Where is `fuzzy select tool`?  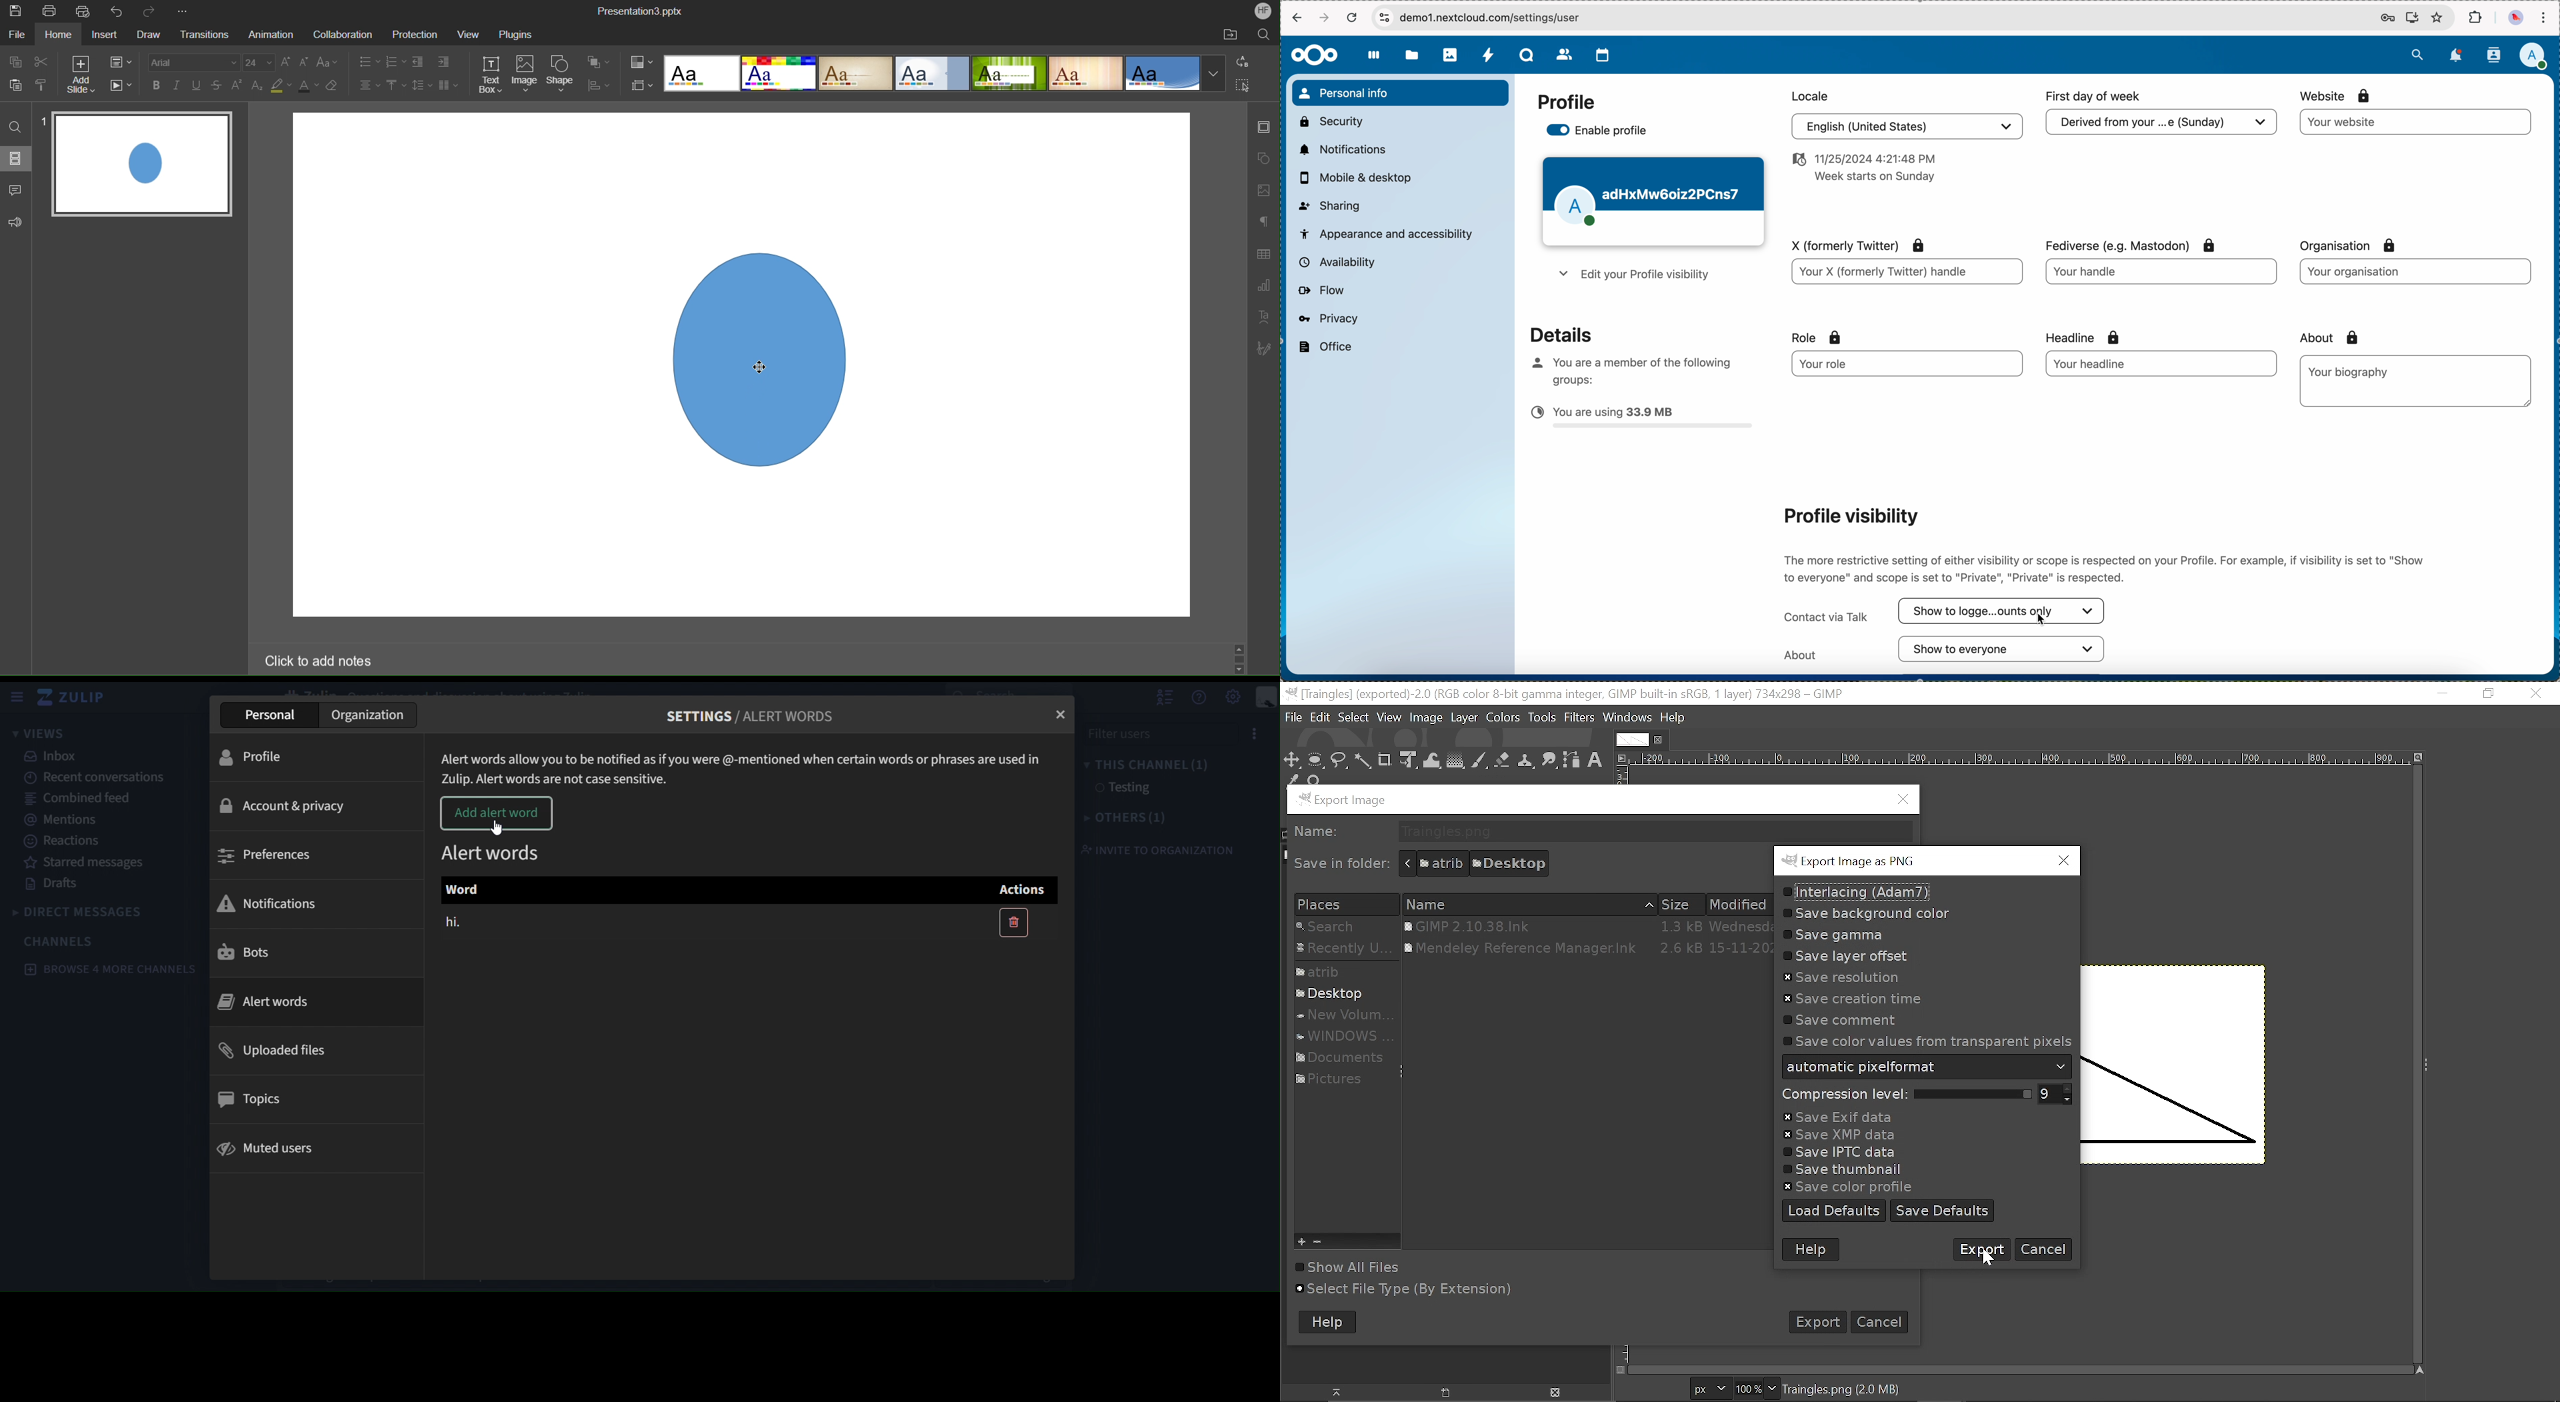 fuzzy select tool is located at coordinates (1363, 761).